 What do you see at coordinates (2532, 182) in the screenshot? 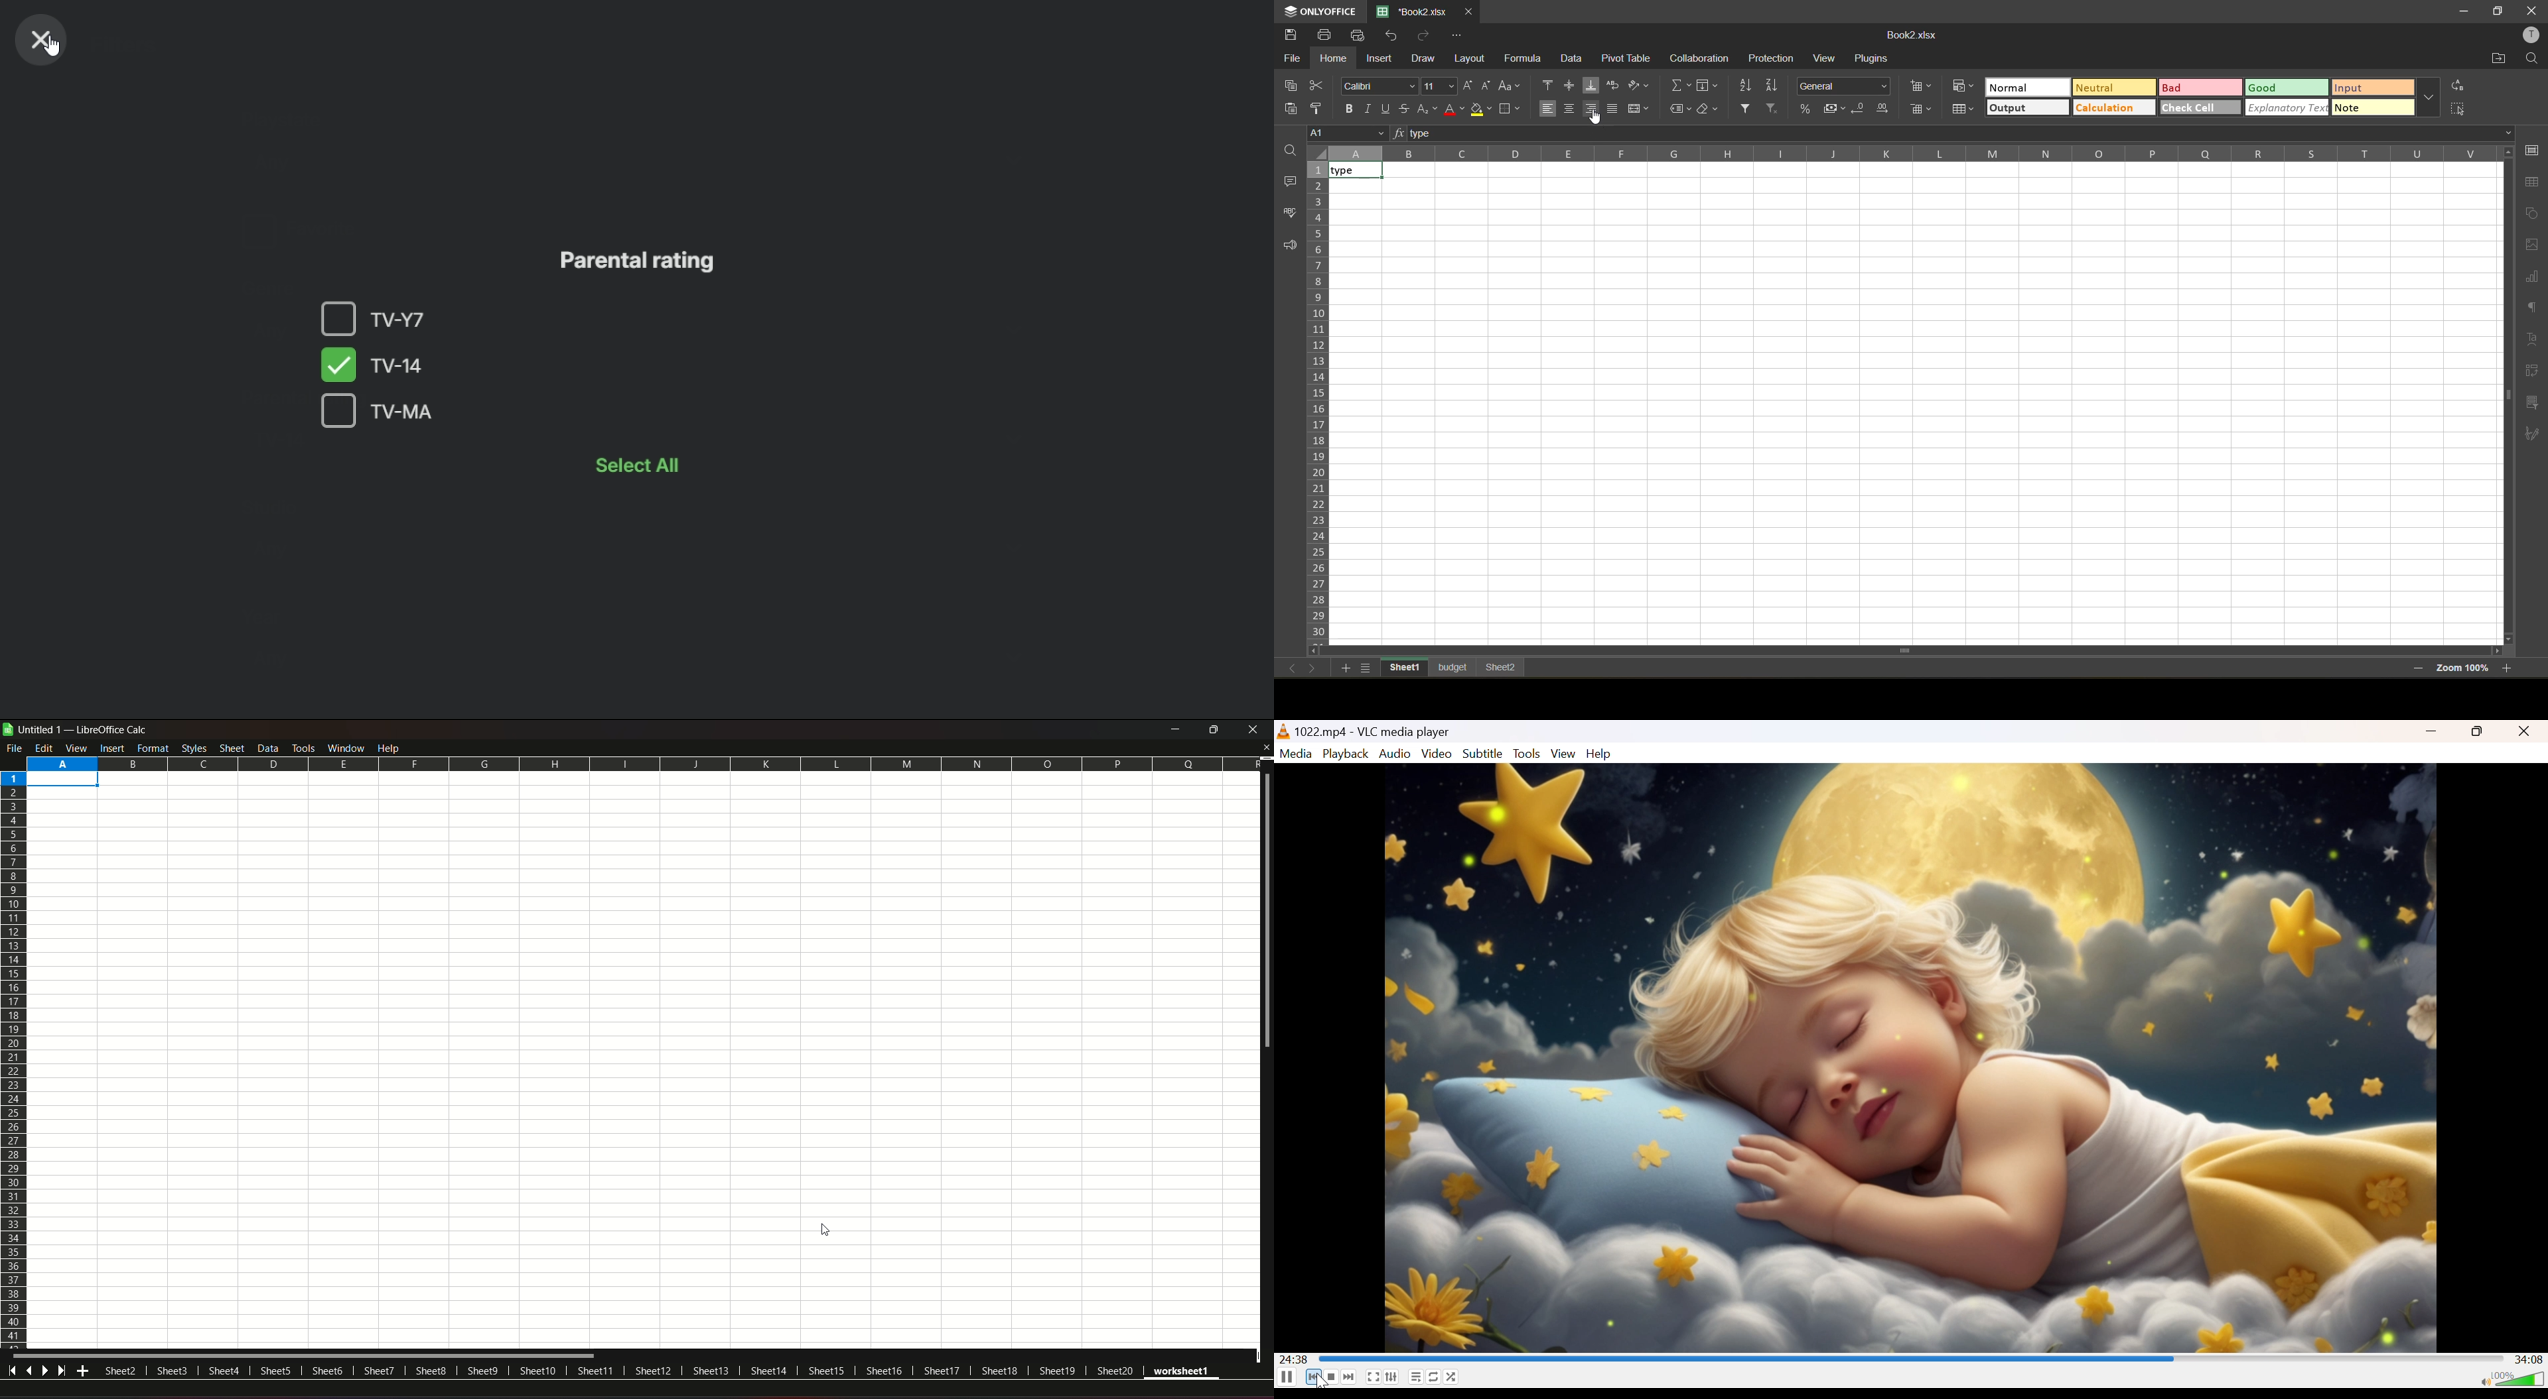
I see `table` at bounding box center [2532, 182].